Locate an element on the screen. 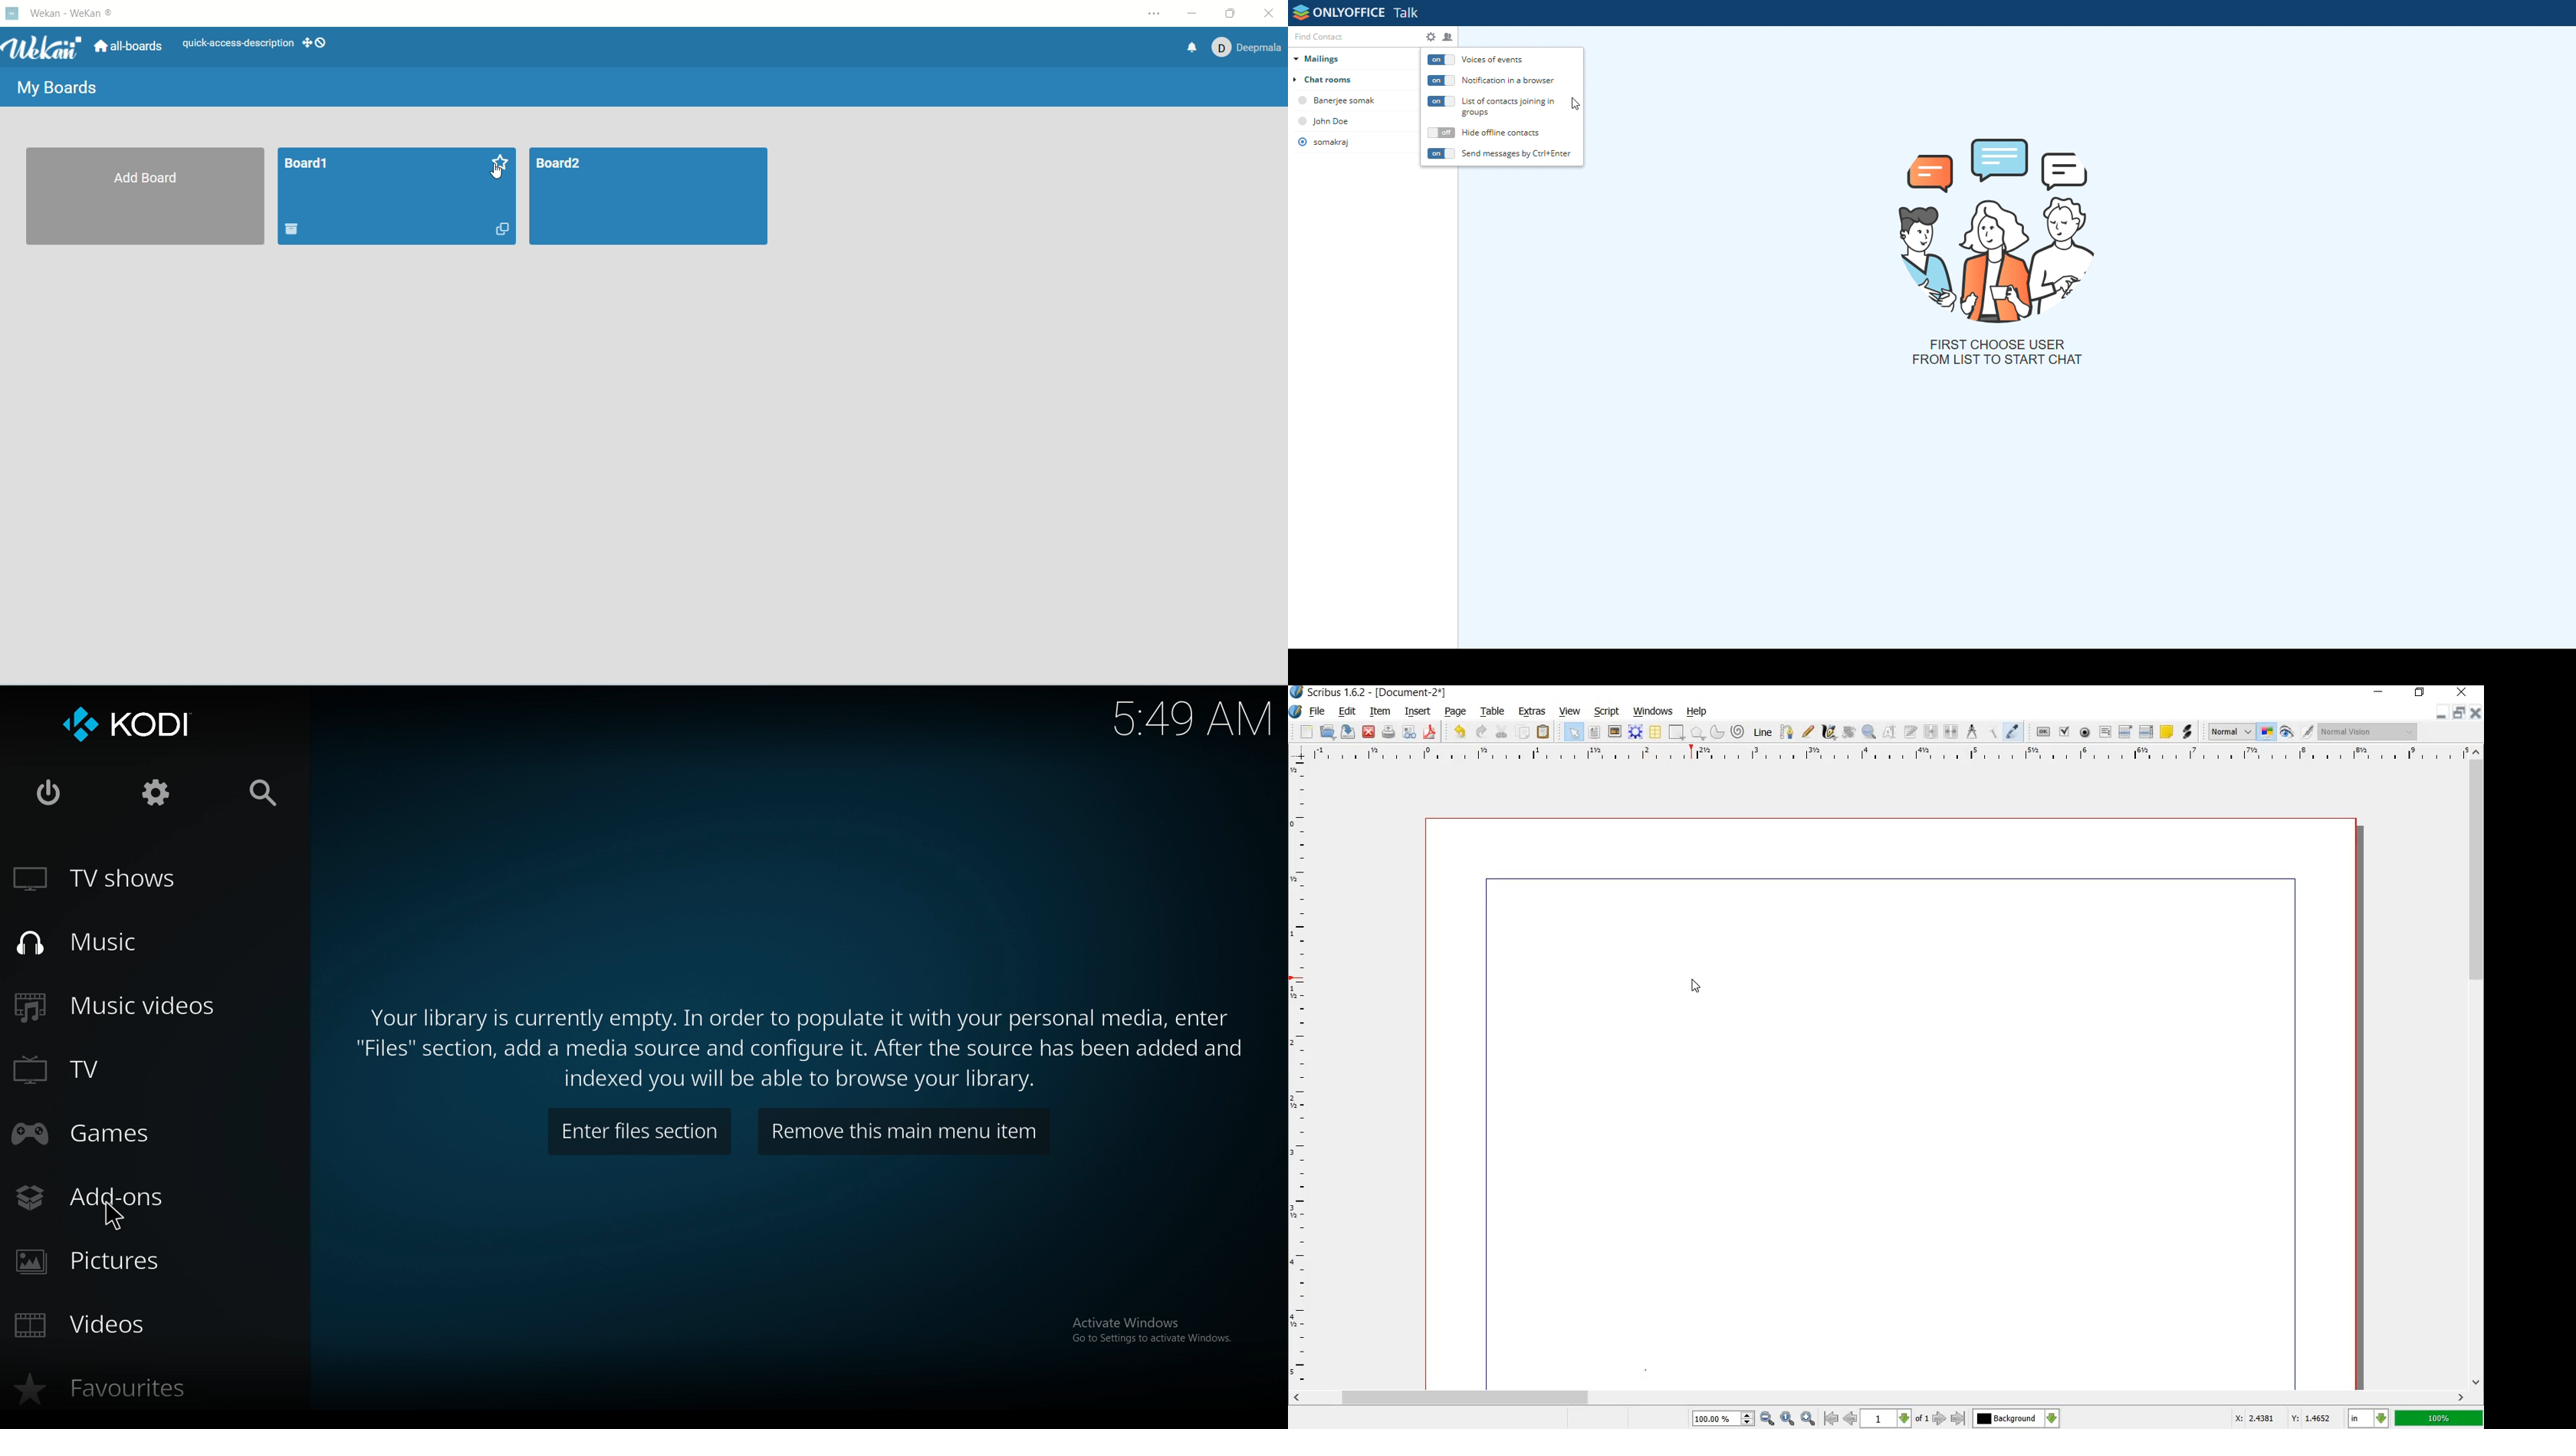  RESTORE is located at coordinates (2419, 695).